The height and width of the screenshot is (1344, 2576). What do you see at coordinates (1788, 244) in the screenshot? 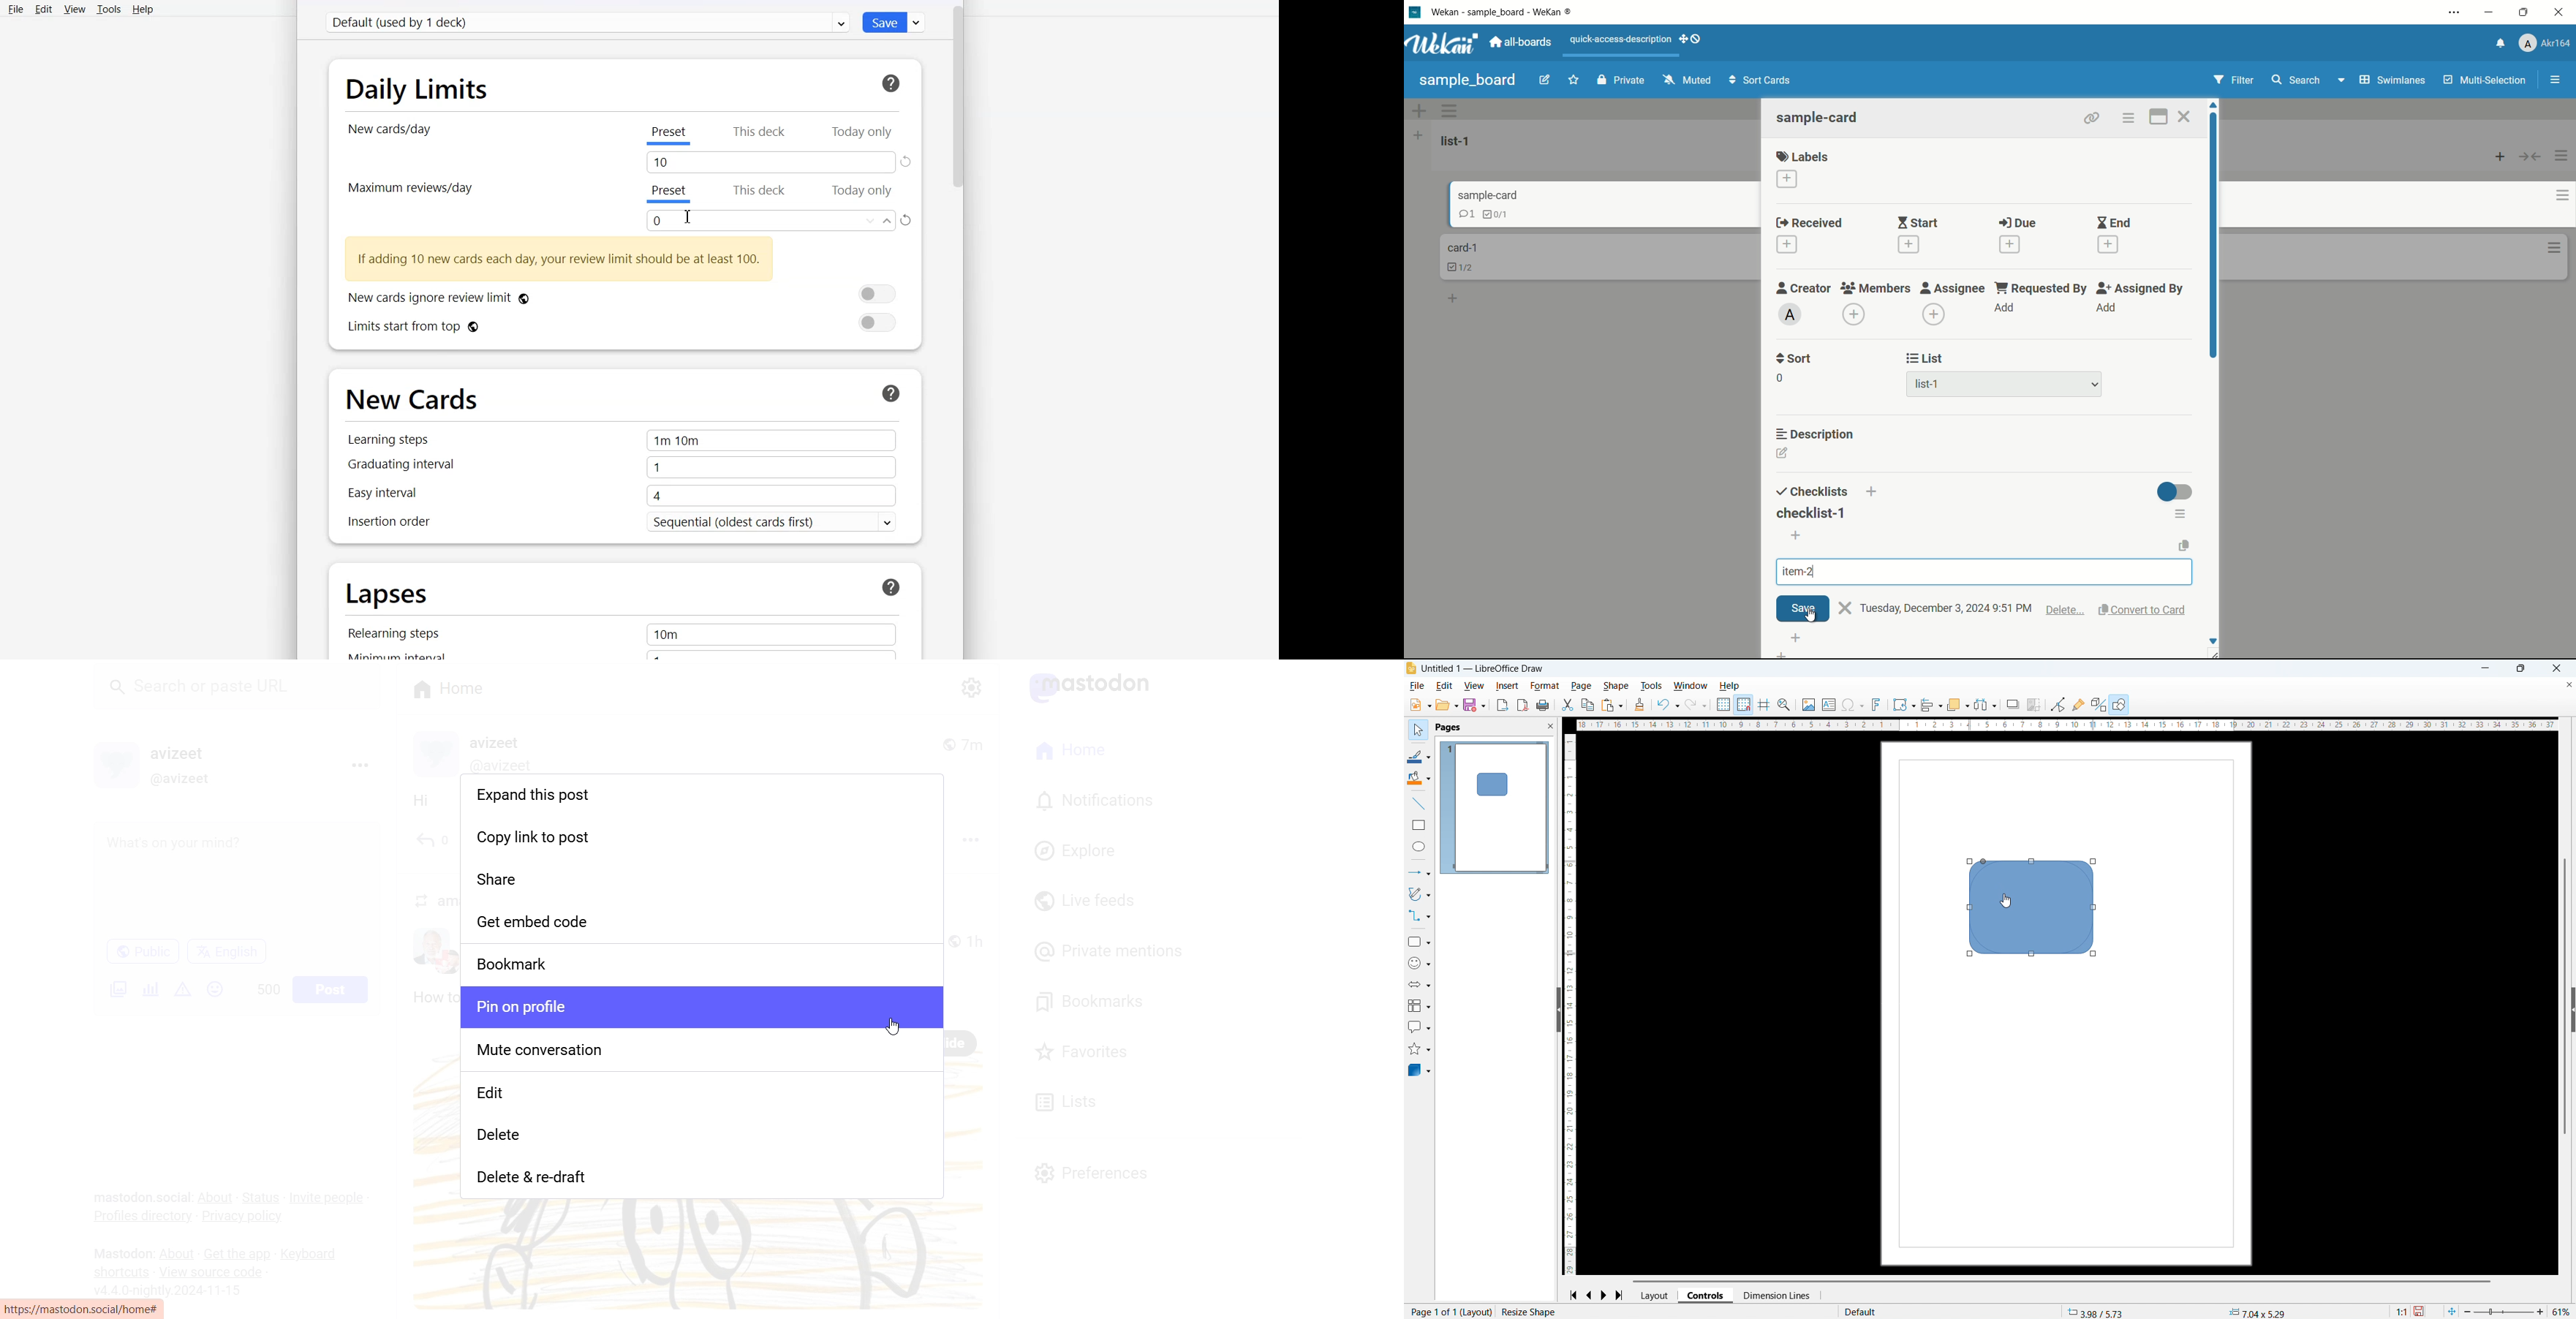
I see `add date` at bounding box center [1788, 244].